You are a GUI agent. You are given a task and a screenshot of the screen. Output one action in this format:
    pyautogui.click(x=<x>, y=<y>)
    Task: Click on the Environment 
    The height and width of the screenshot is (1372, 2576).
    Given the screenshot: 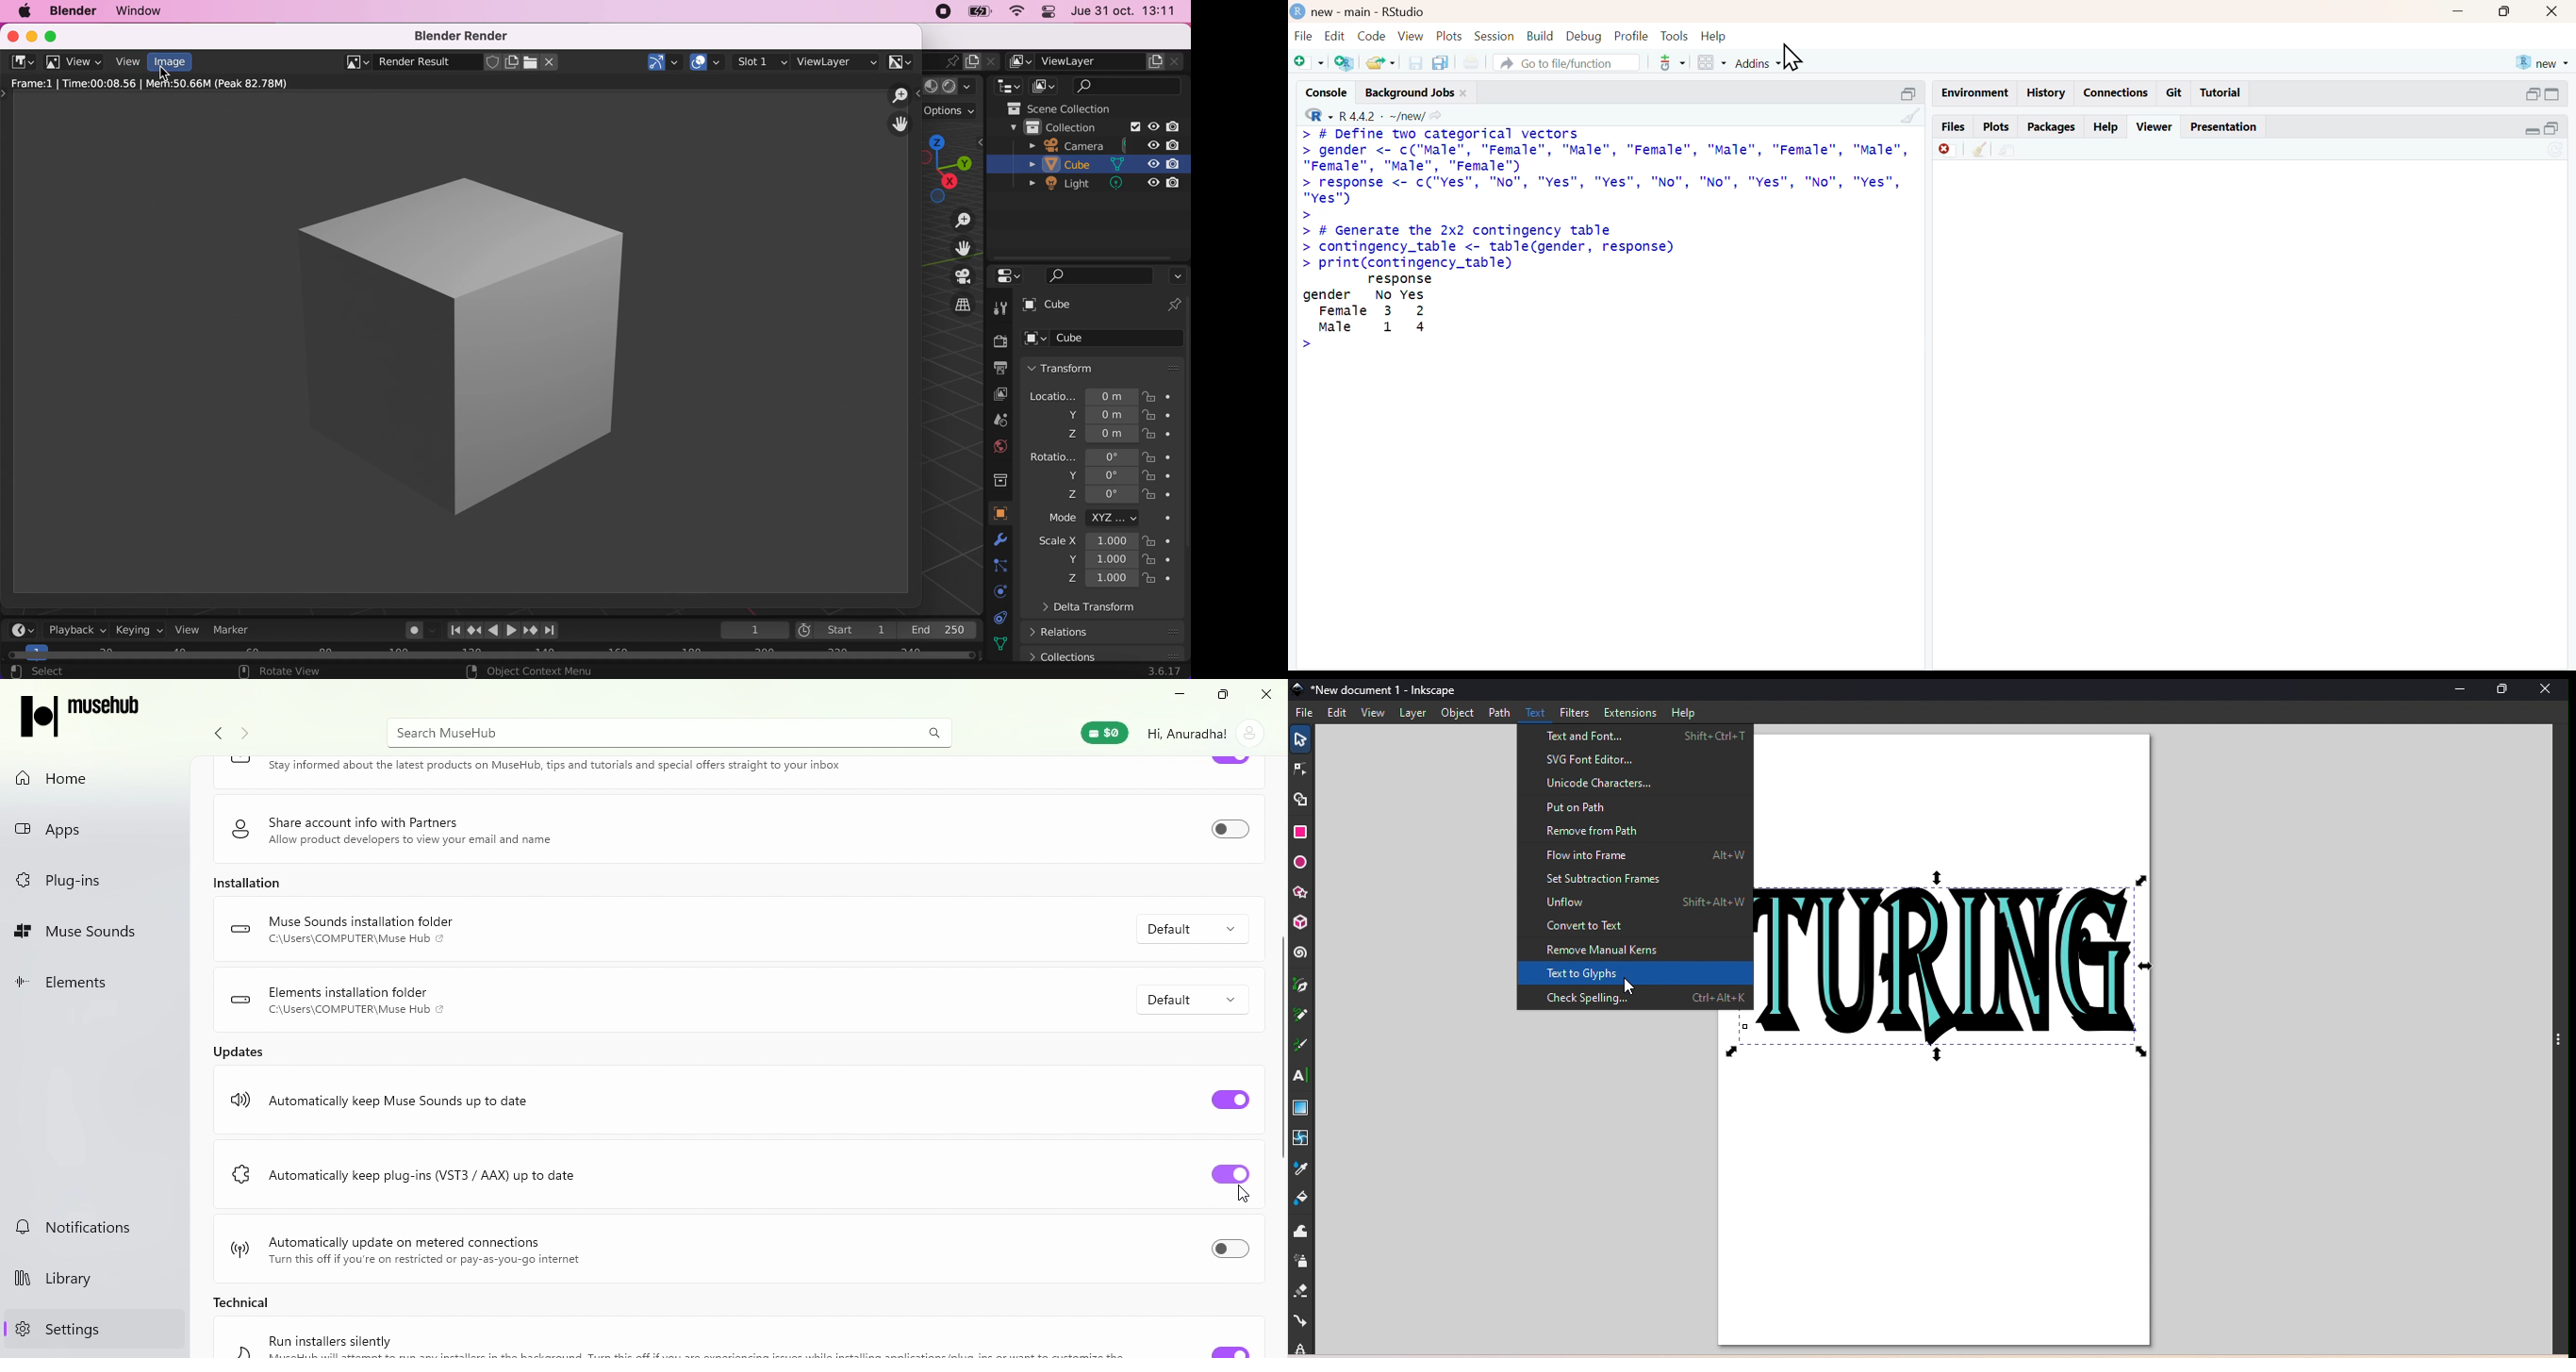 What is the action you would take?
    pyautogui.click(x=1976, y=93)
    